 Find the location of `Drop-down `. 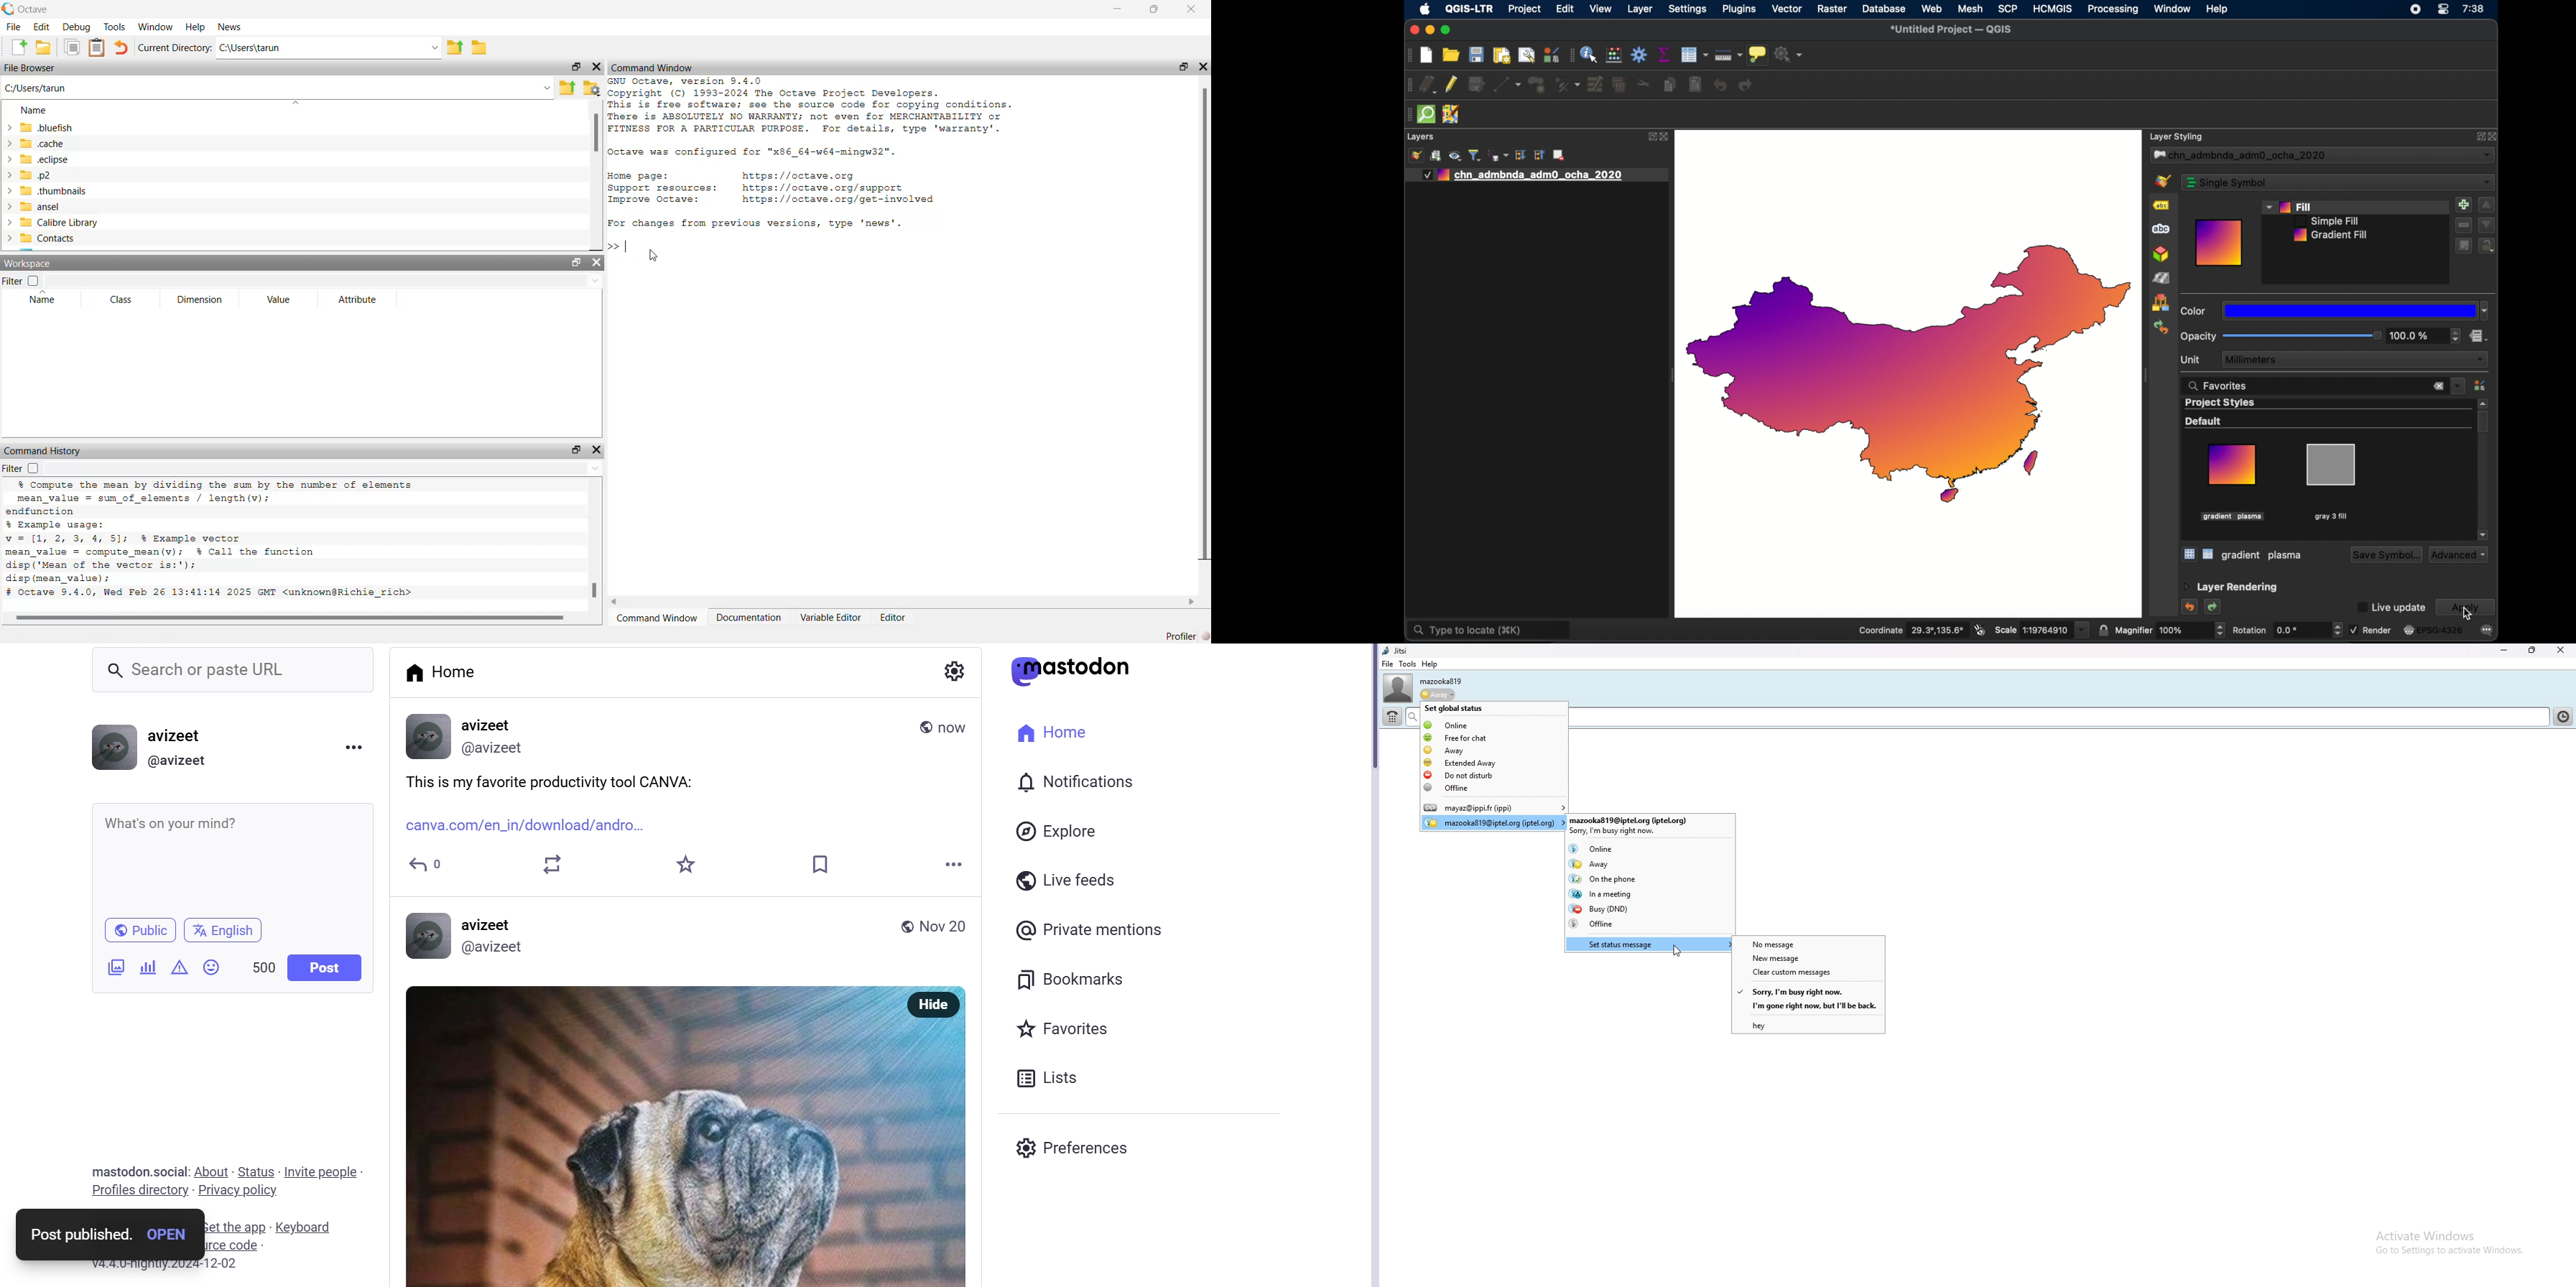

Drop-down  is located at coordinates (596, 468).